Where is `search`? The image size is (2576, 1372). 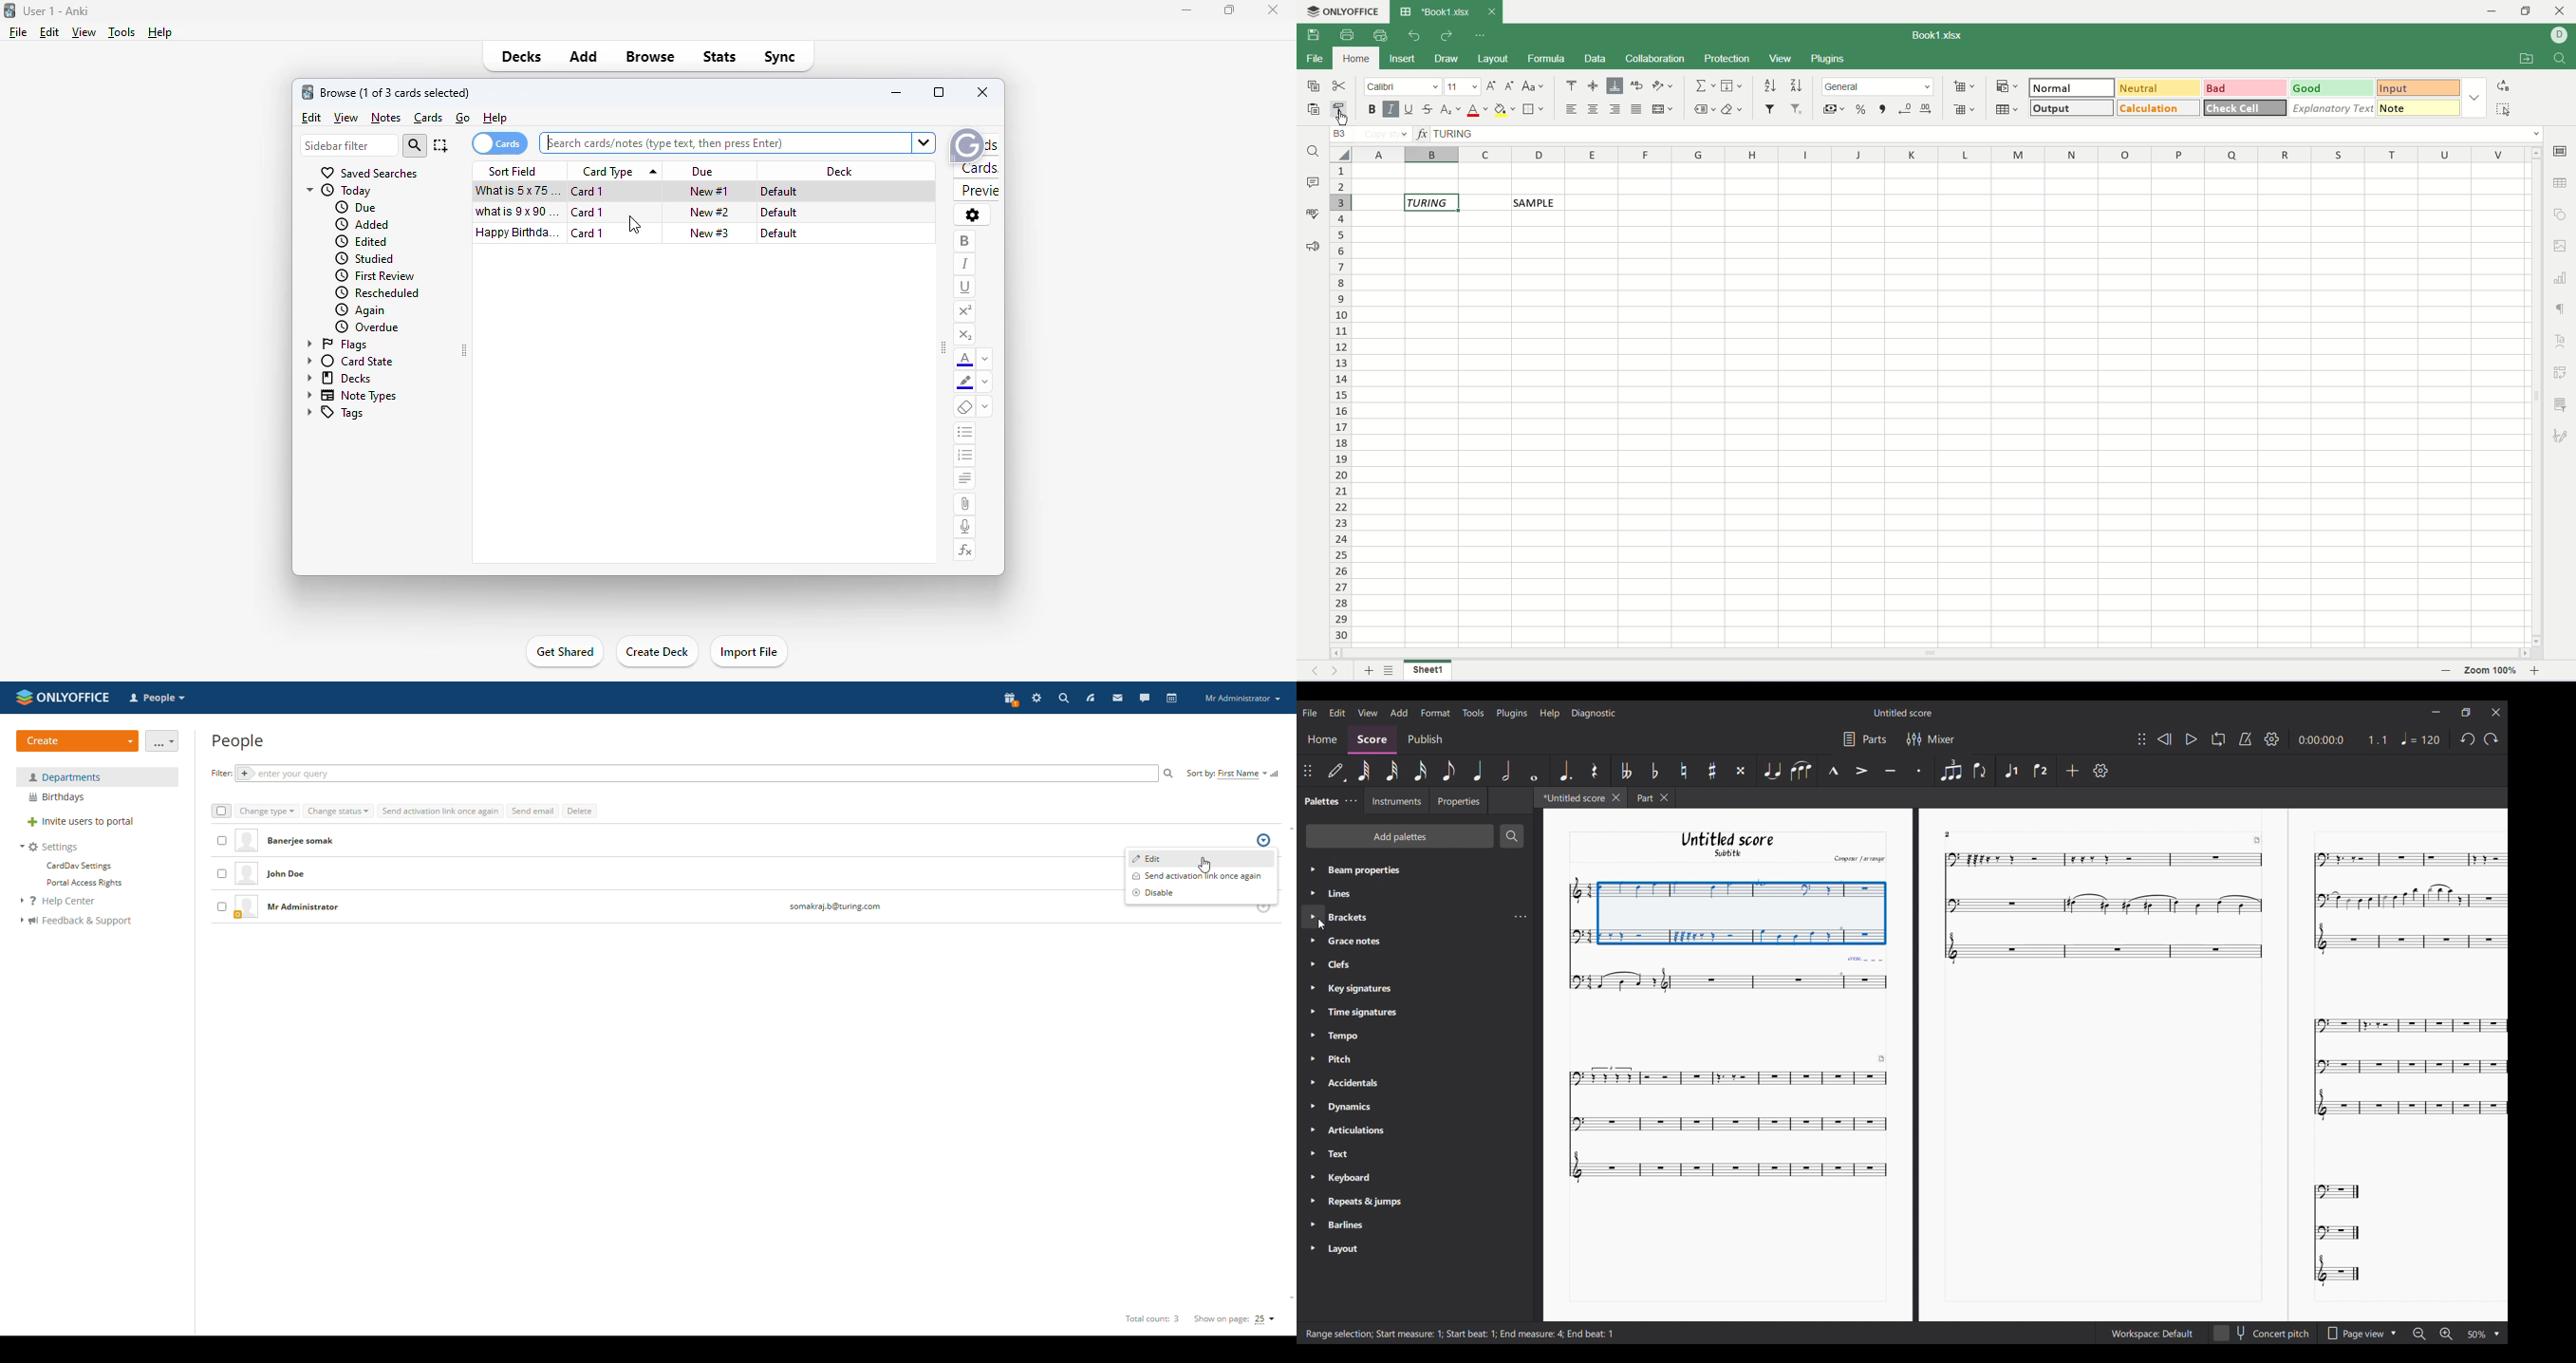 search is located at coordinates (415, 145).